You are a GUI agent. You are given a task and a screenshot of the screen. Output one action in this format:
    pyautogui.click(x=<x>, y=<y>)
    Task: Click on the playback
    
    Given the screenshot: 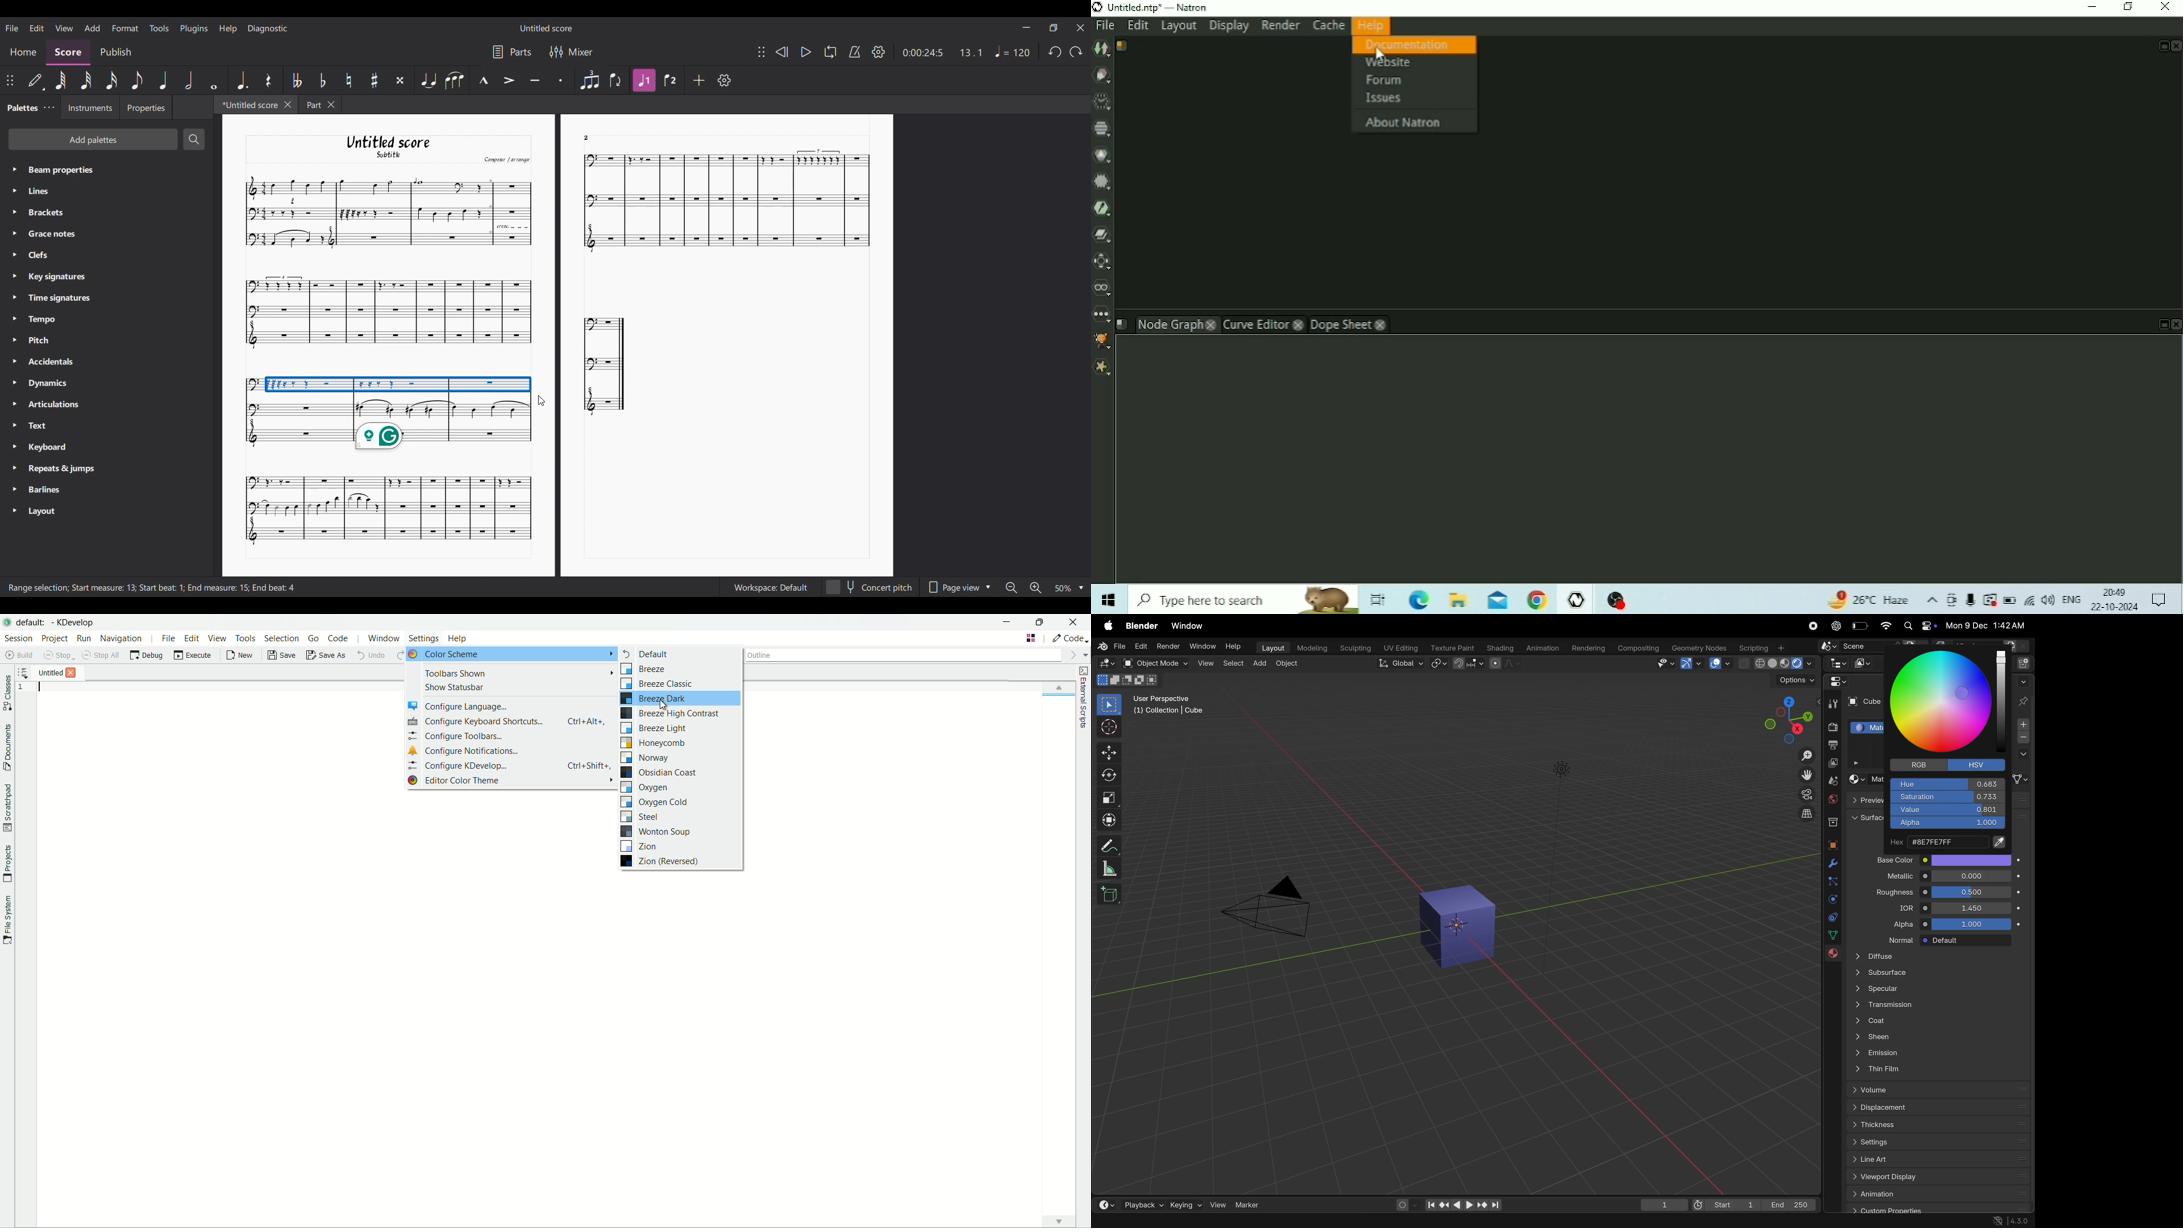 What is the action you would take?
    pyautogui.click(x=1134, y=1203)
    